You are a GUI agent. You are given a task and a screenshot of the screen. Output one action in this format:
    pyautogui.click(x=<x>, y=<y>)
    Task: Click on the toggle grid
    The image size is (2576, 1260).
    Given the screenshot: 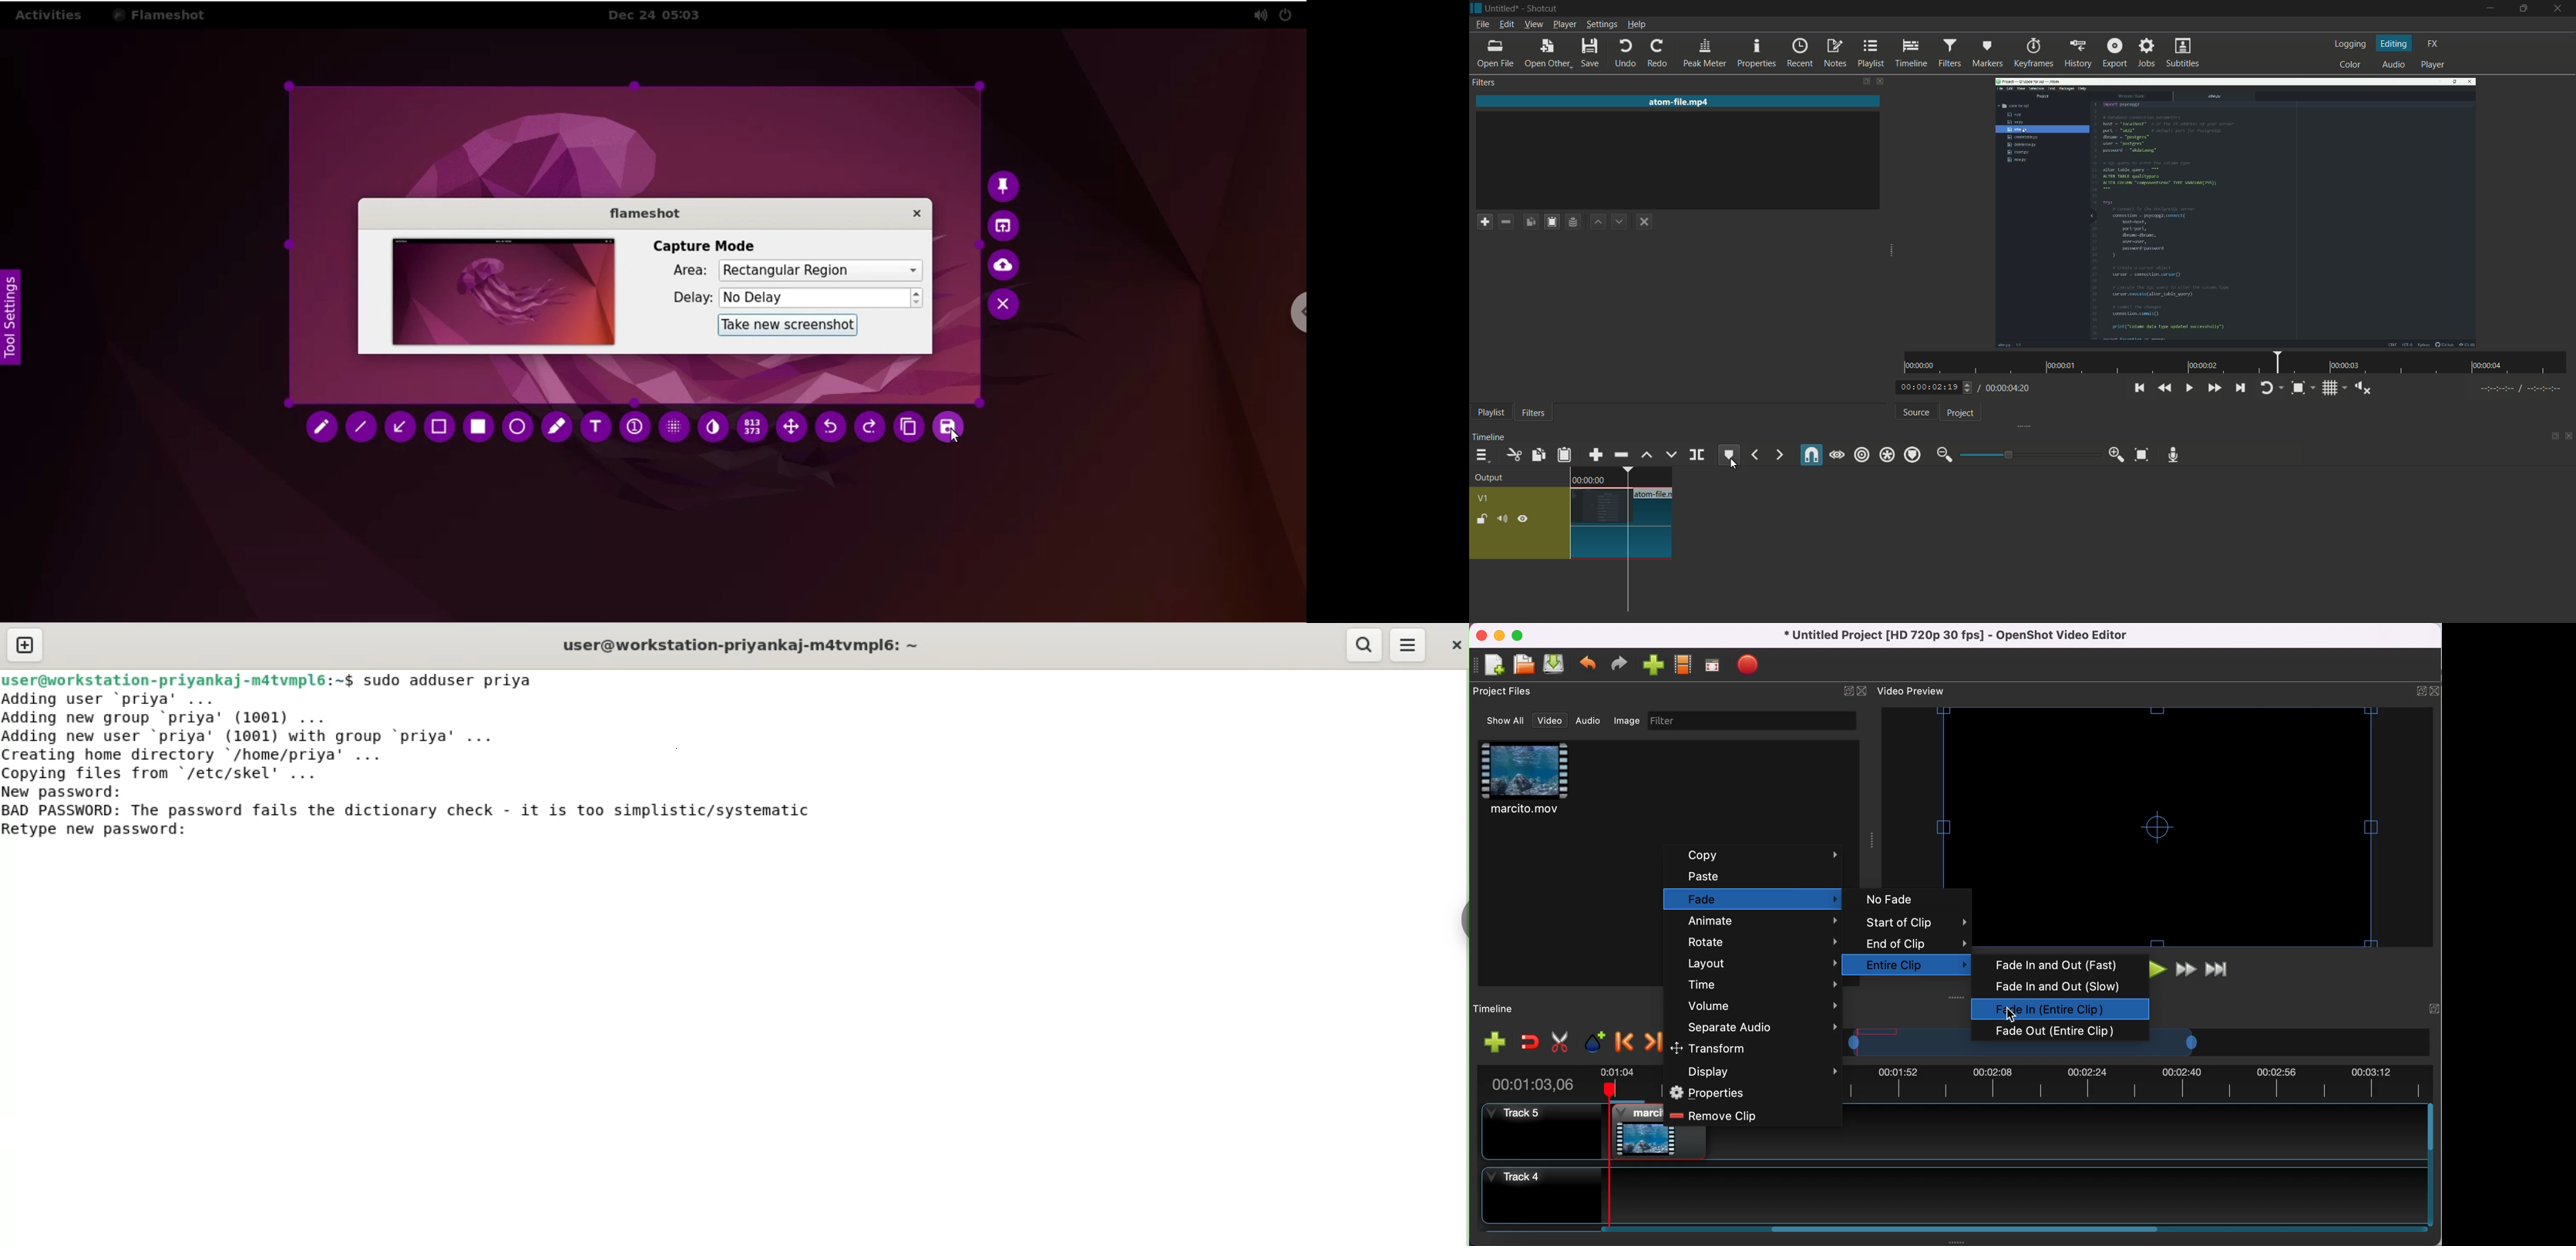 What is the action you would take?
    pyautogui.click(x=2330, y=388)
    